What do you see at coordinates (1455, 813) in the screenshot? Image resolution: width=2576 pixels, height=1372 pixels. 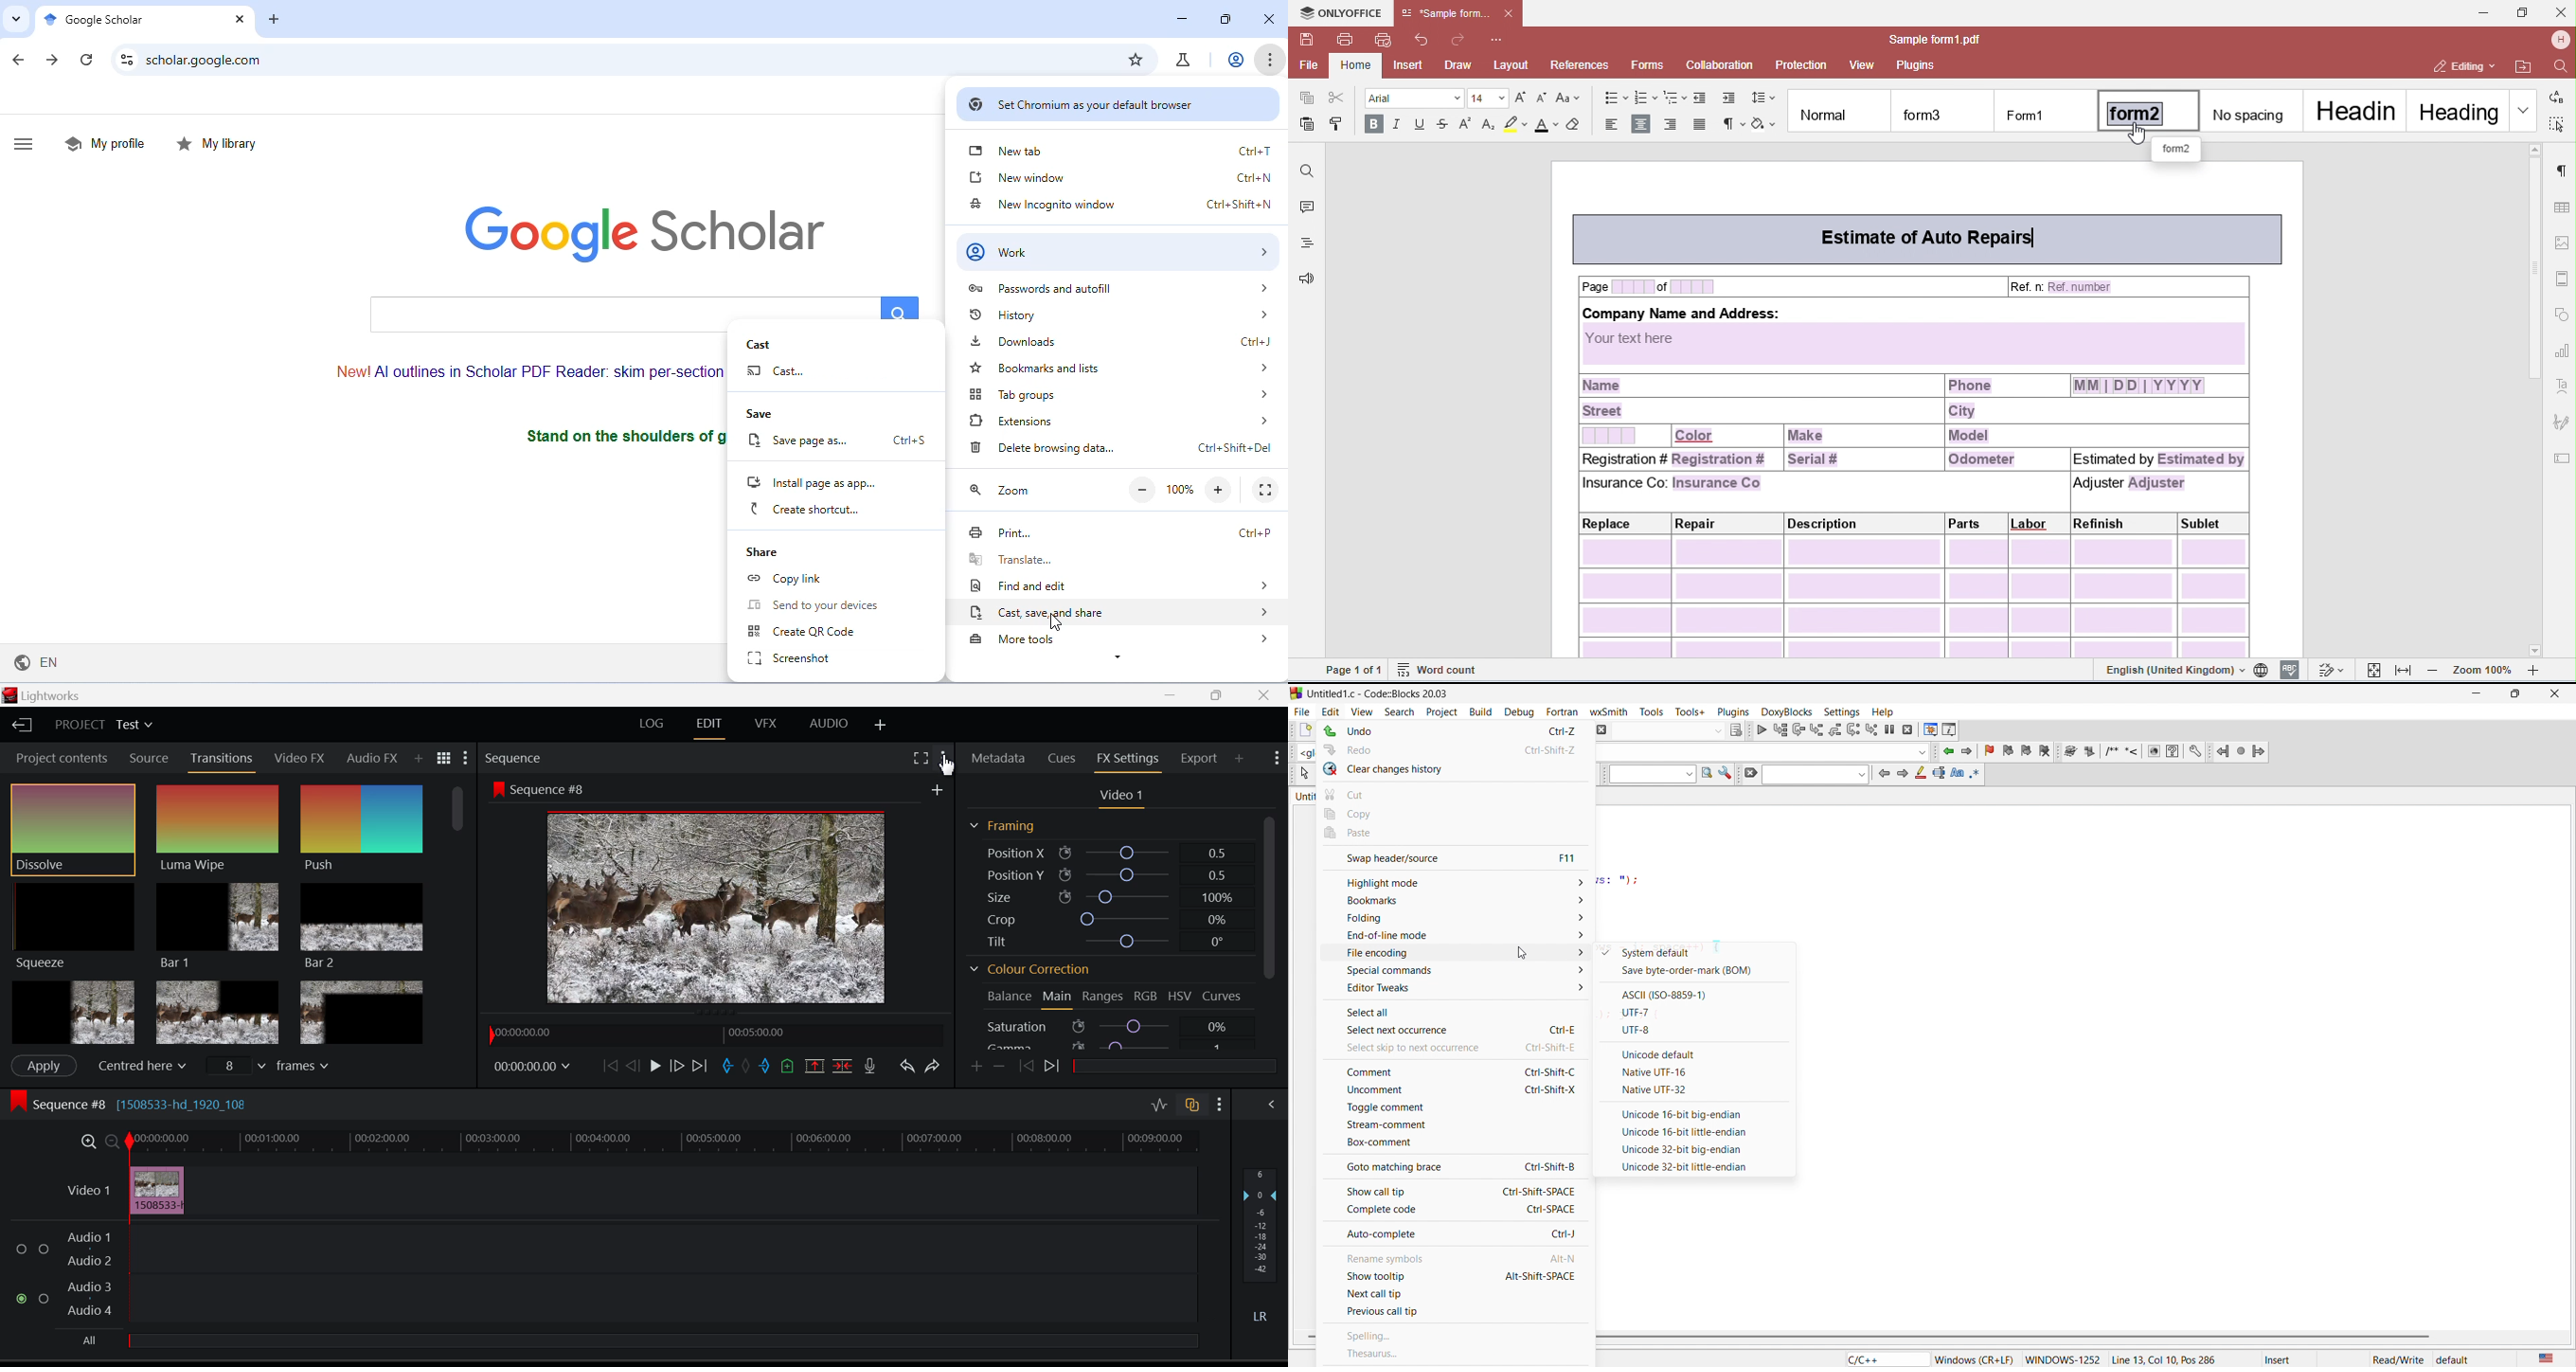 I see `copy` at bounding box center [1455, 813].